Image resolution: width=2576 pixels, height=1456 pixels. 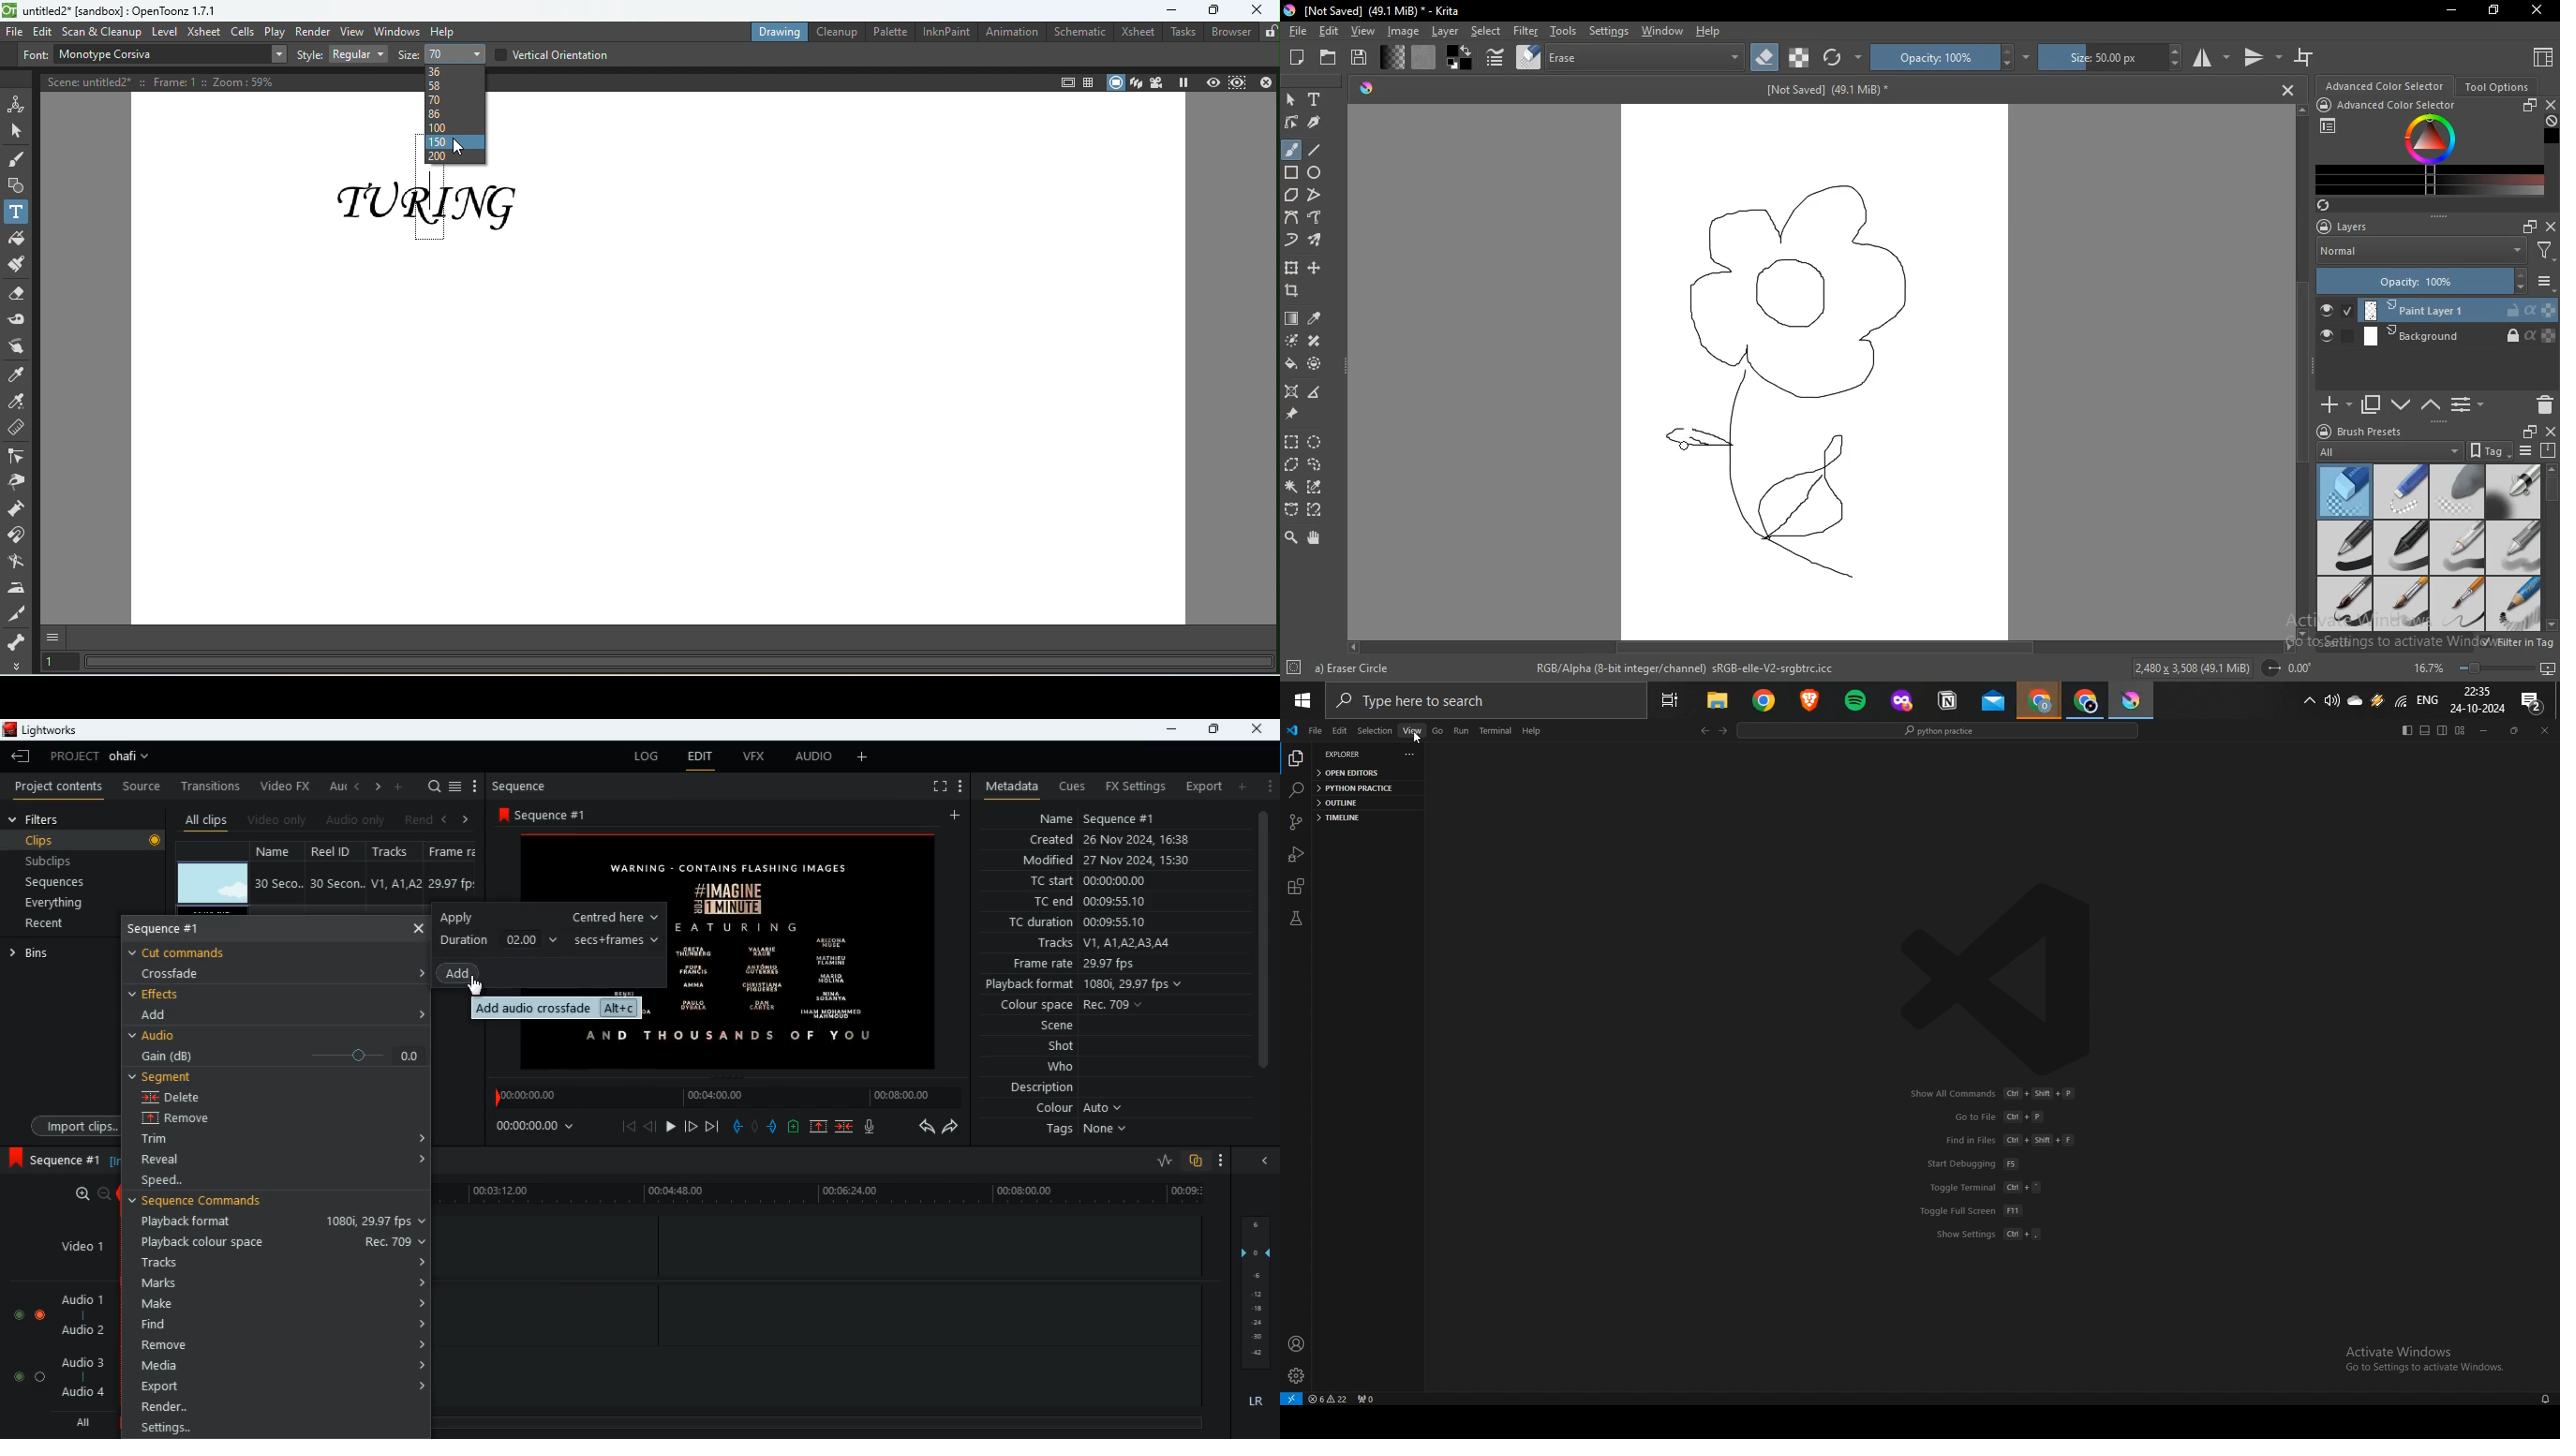 What do you see at coordinates (1316, 365) in the screenshot?
I see `fill and color` at bounding box center [1316, 365].